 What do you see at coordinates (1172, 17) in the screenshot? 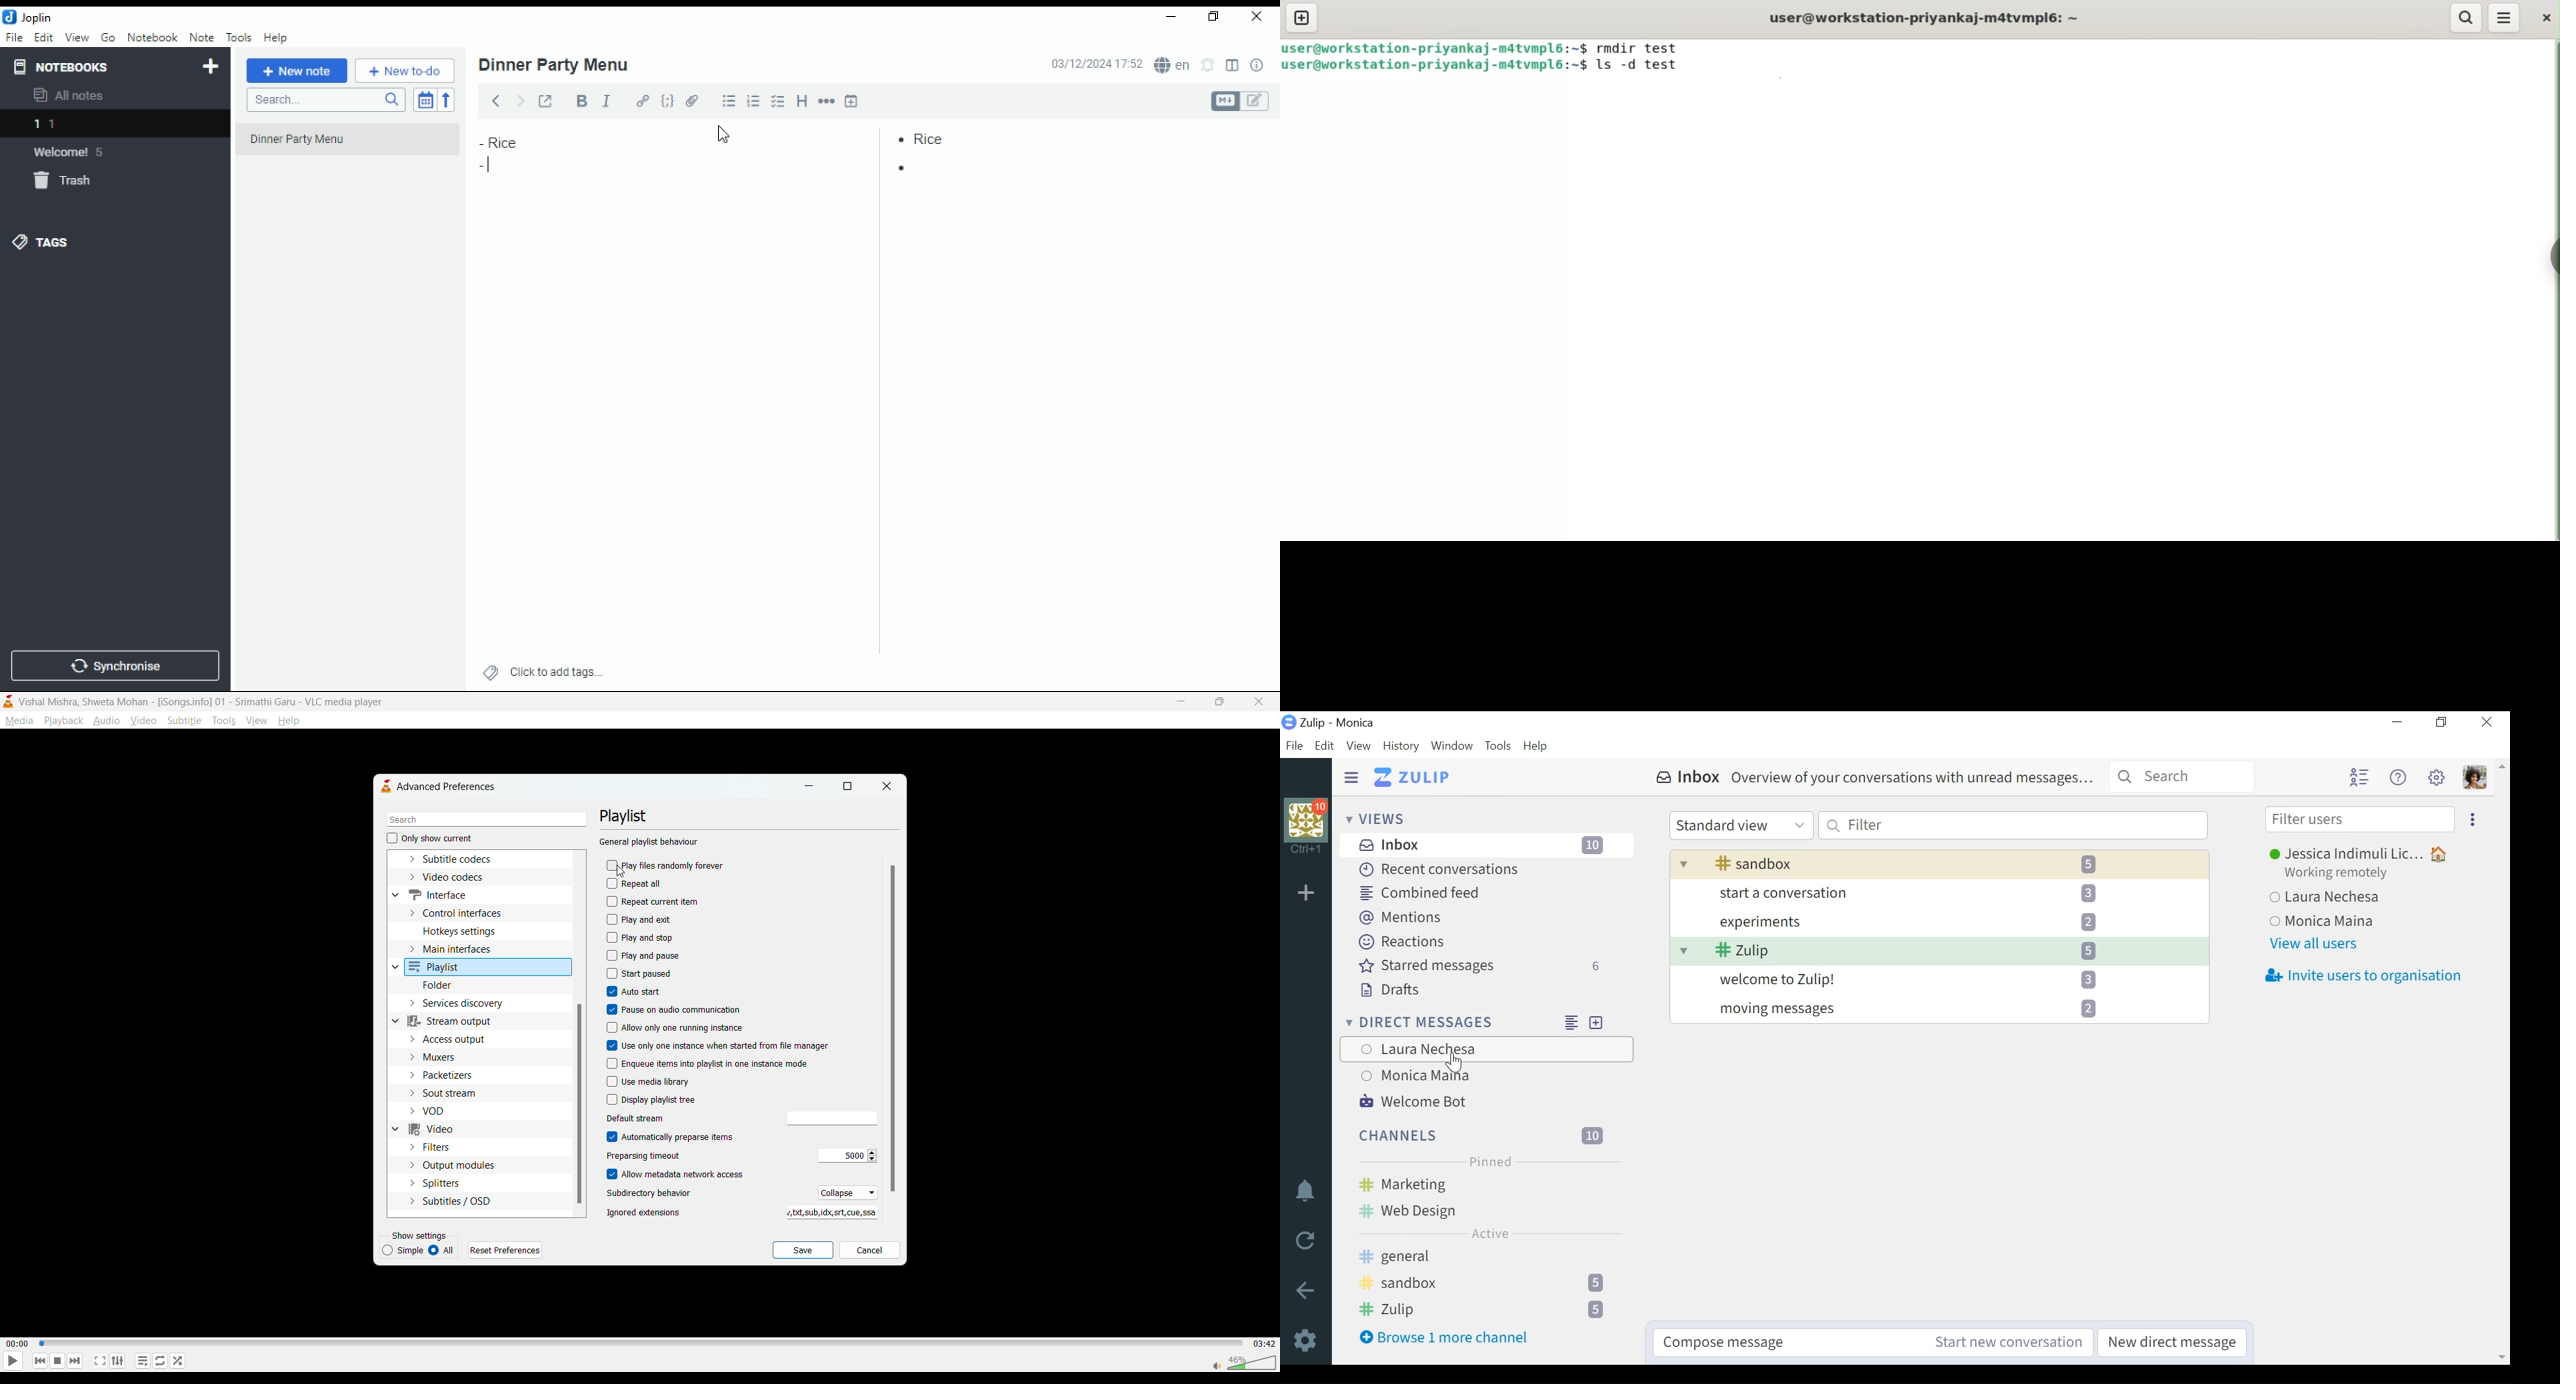
I see `minimize` at bounding box center [1172, 17].